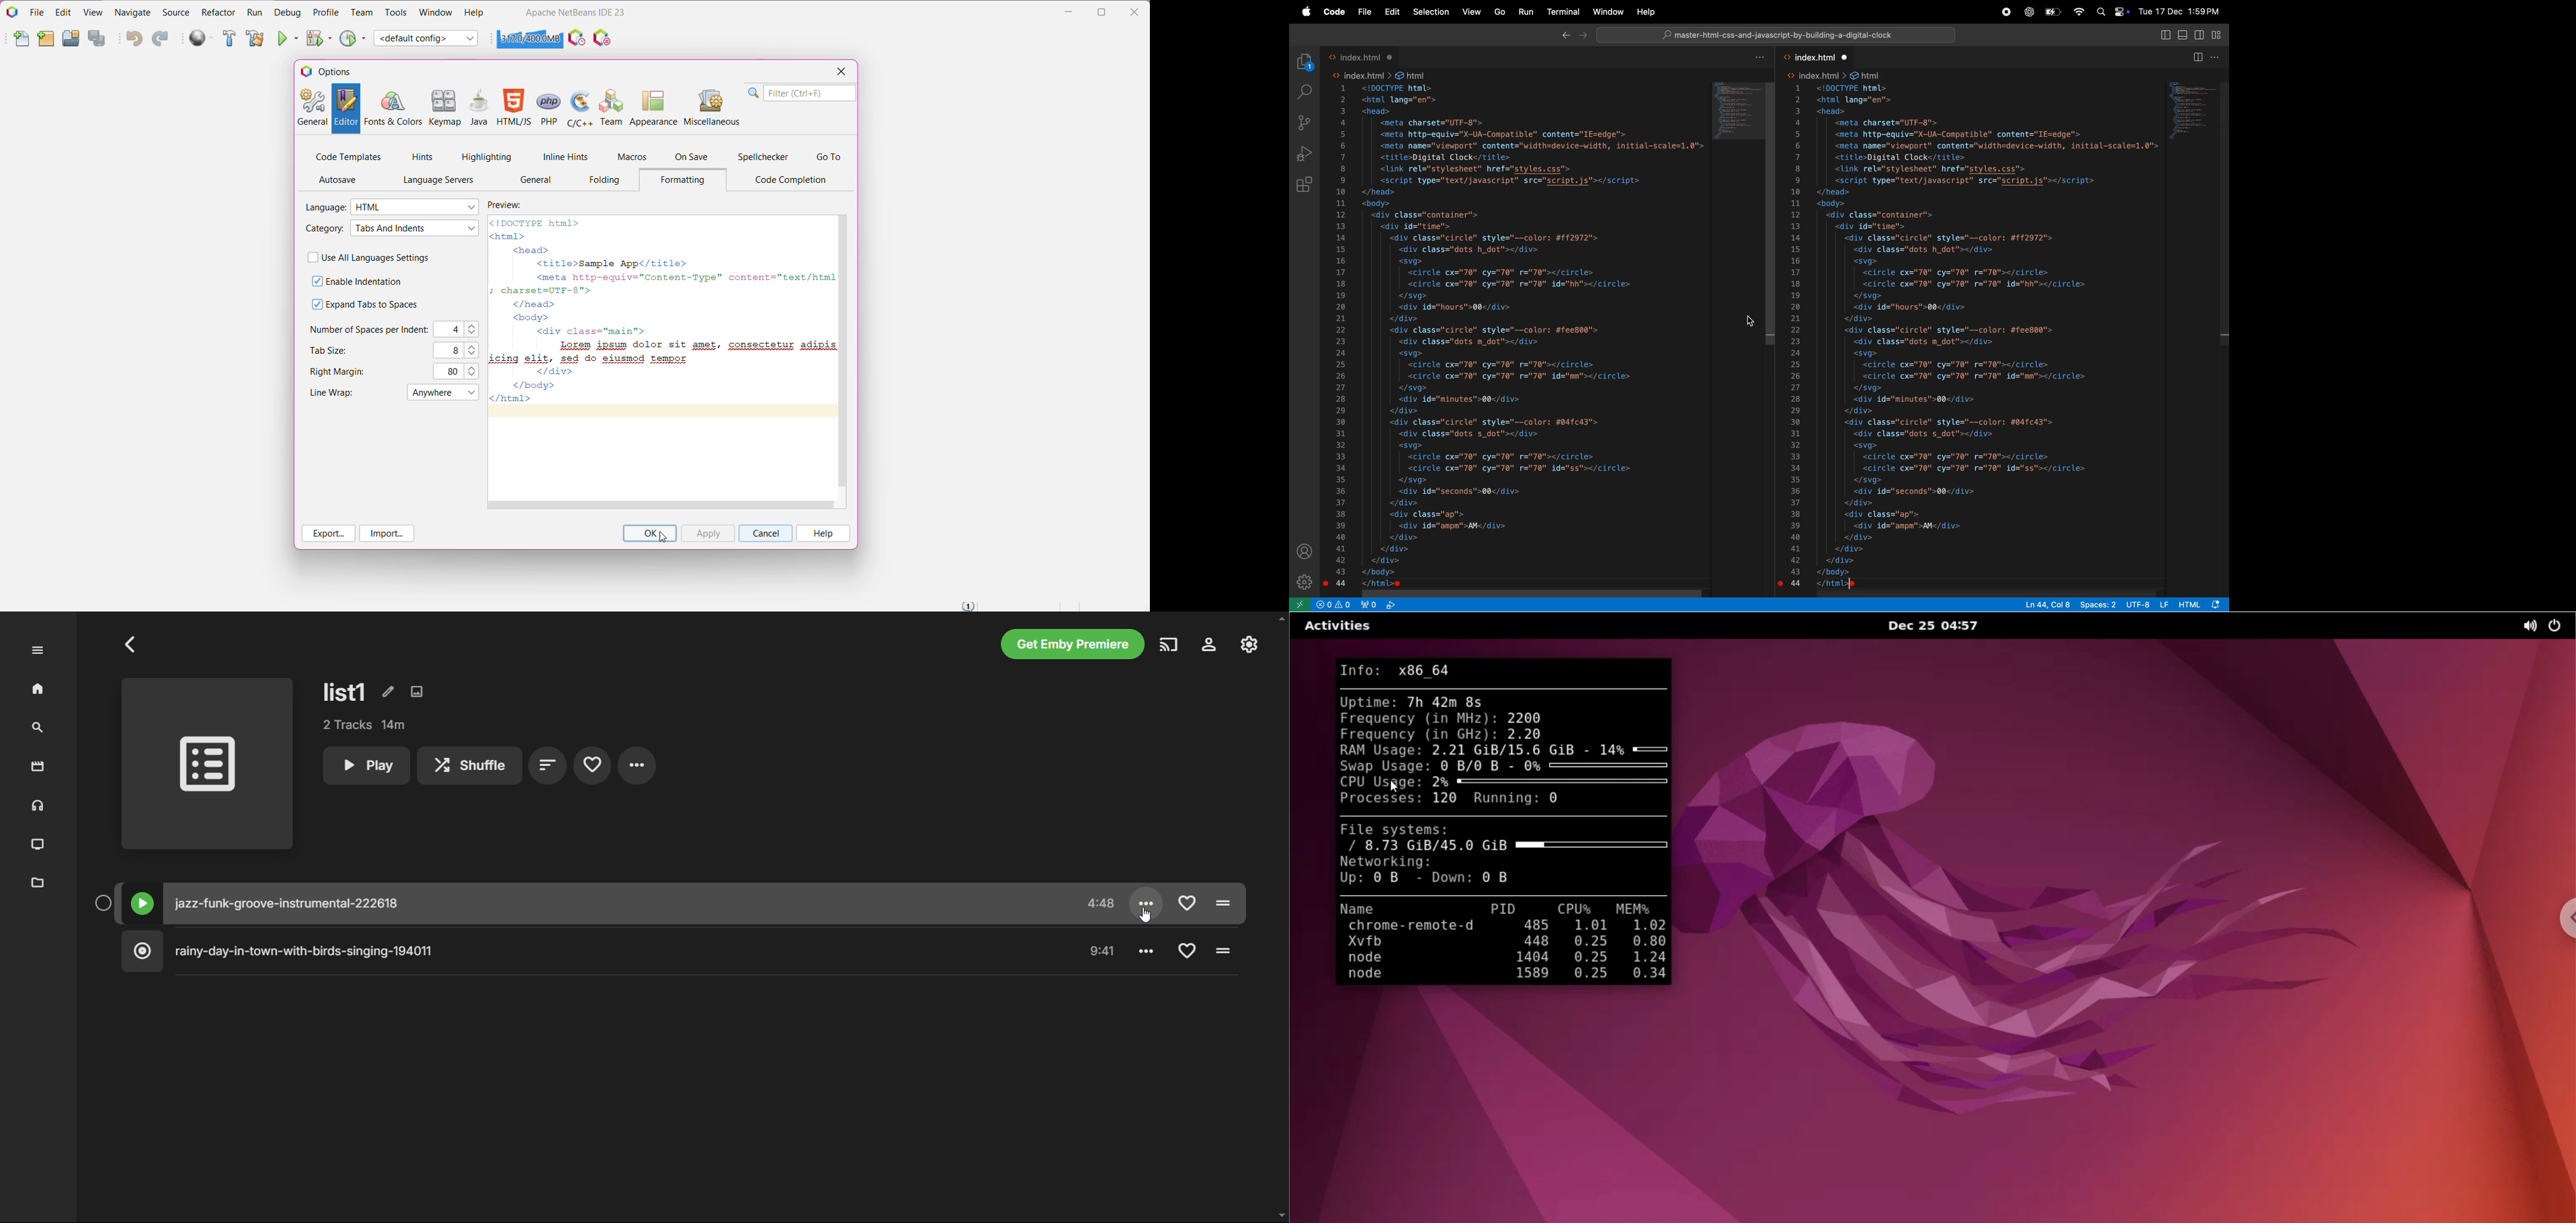 Image resolution: width=2576 pixels, height=1232 pixels. I want to click on I/O Checks, so click(604, 37).